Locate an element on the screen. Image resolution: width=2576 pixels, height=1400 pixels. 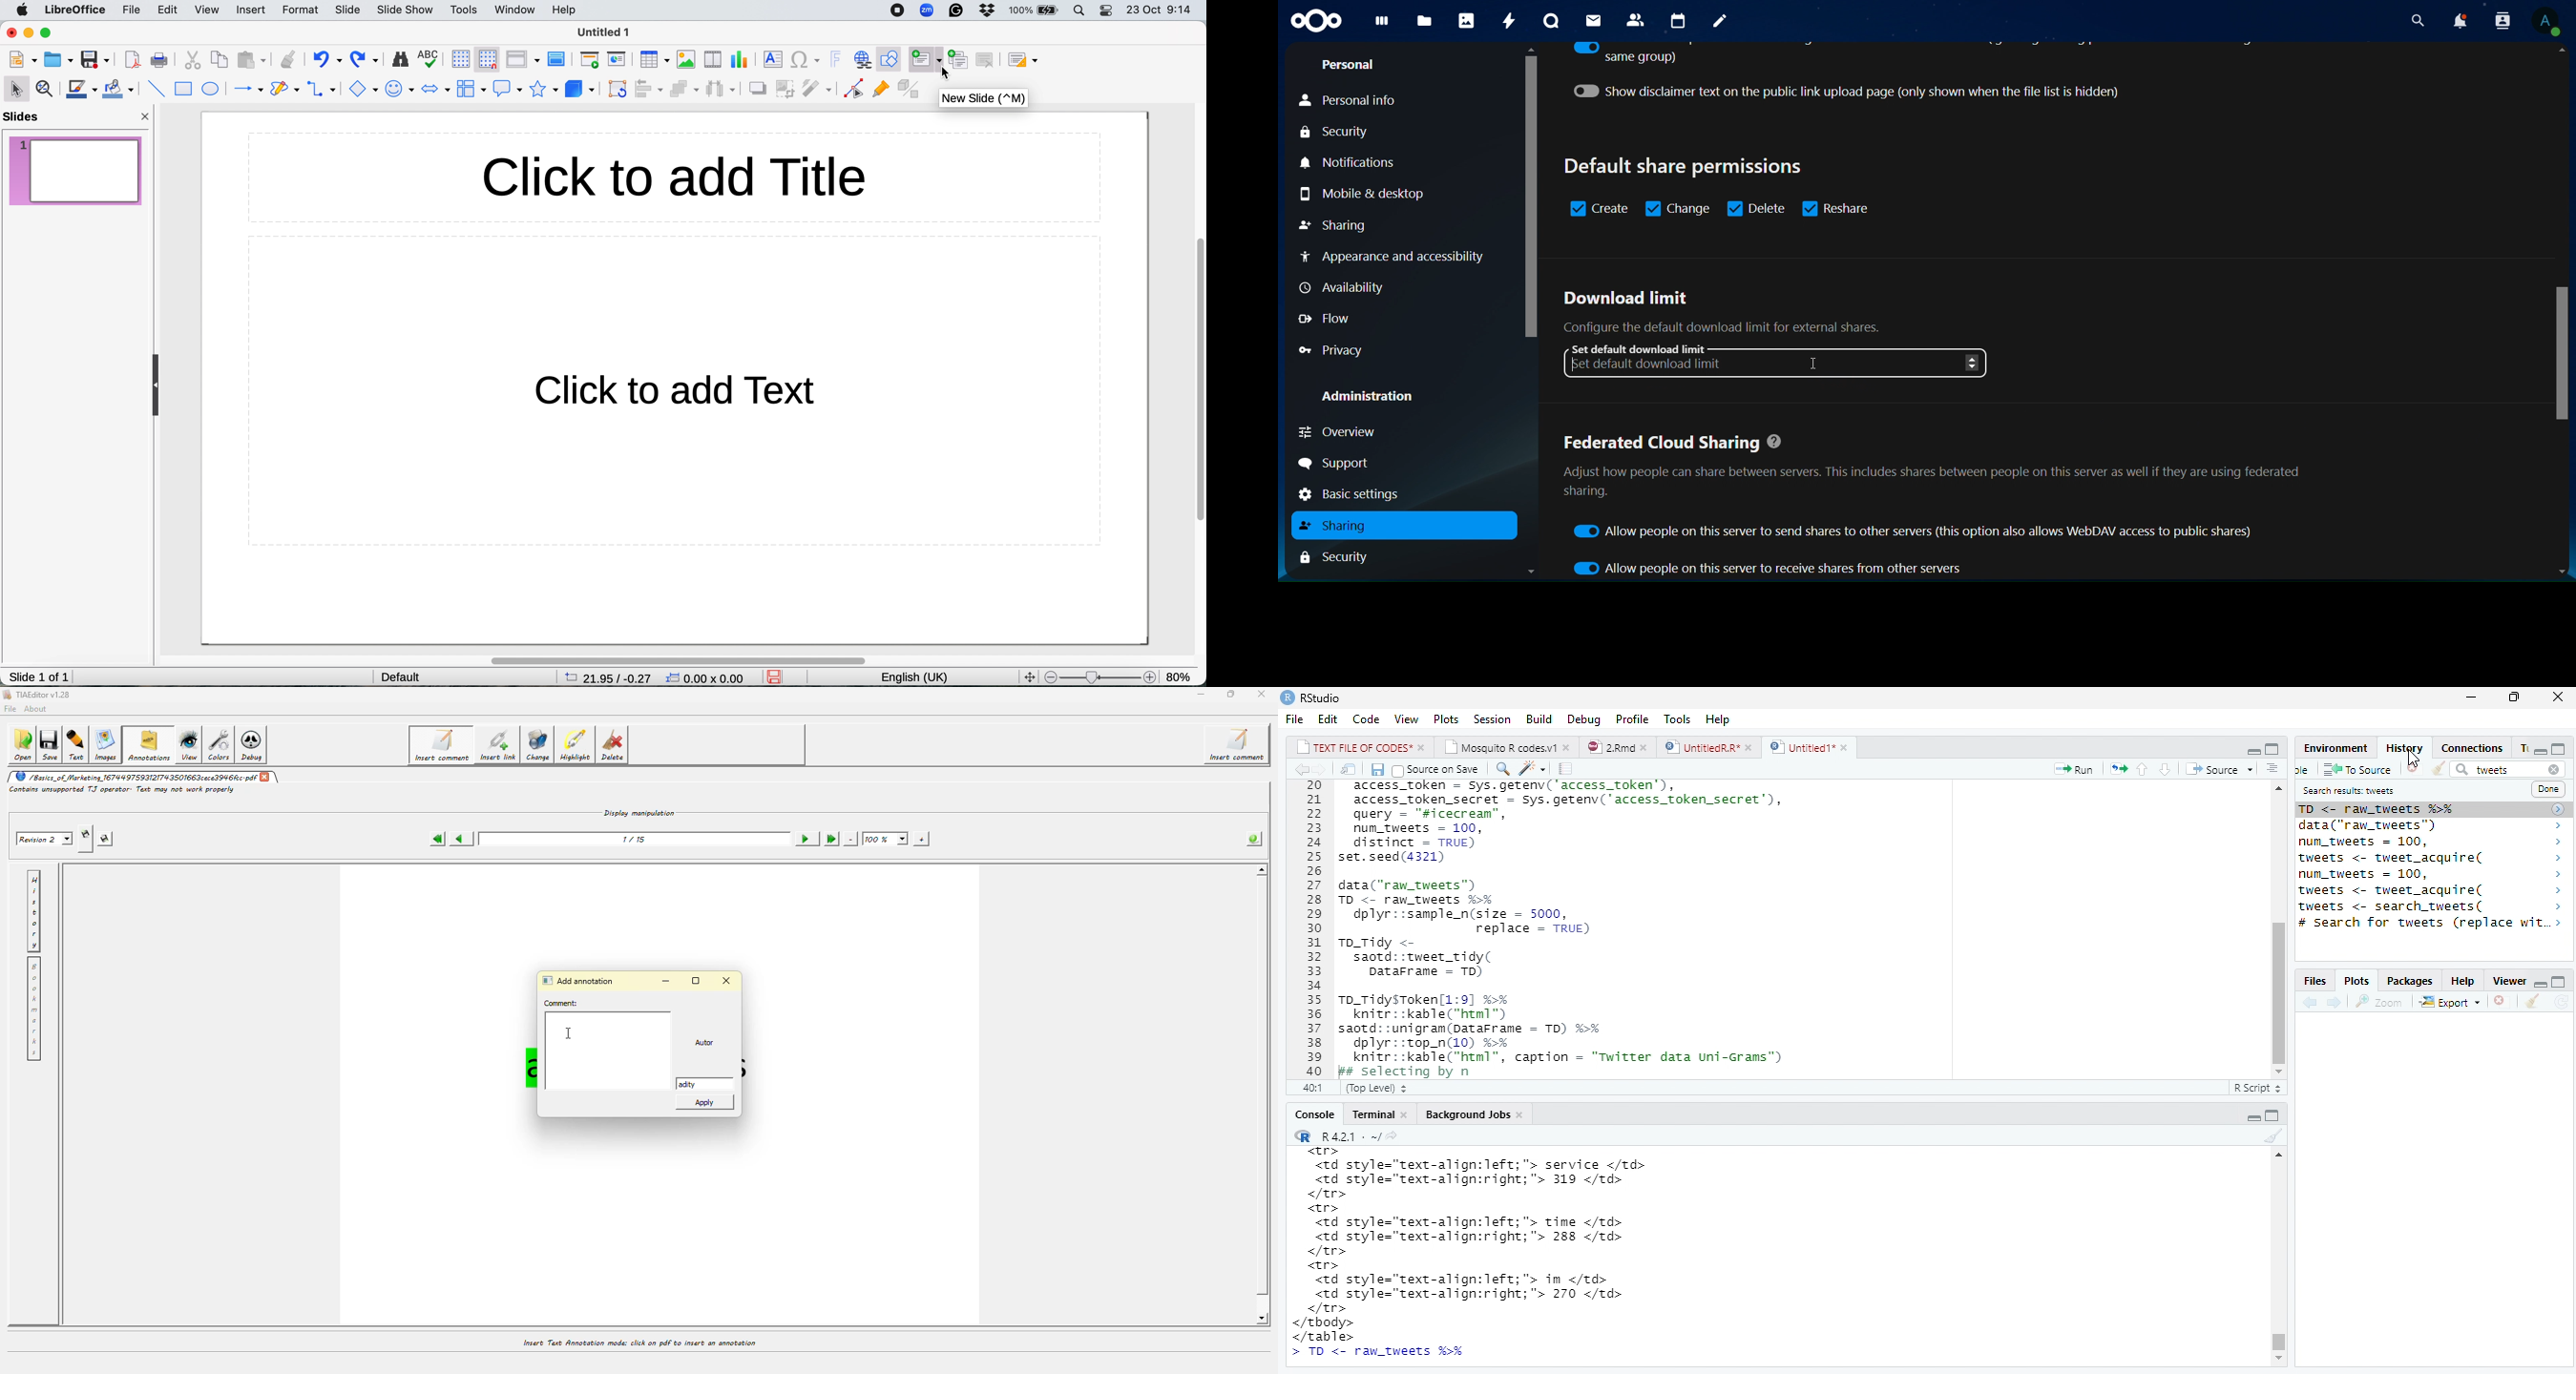
contacts is located at coordinates (1638, 20).